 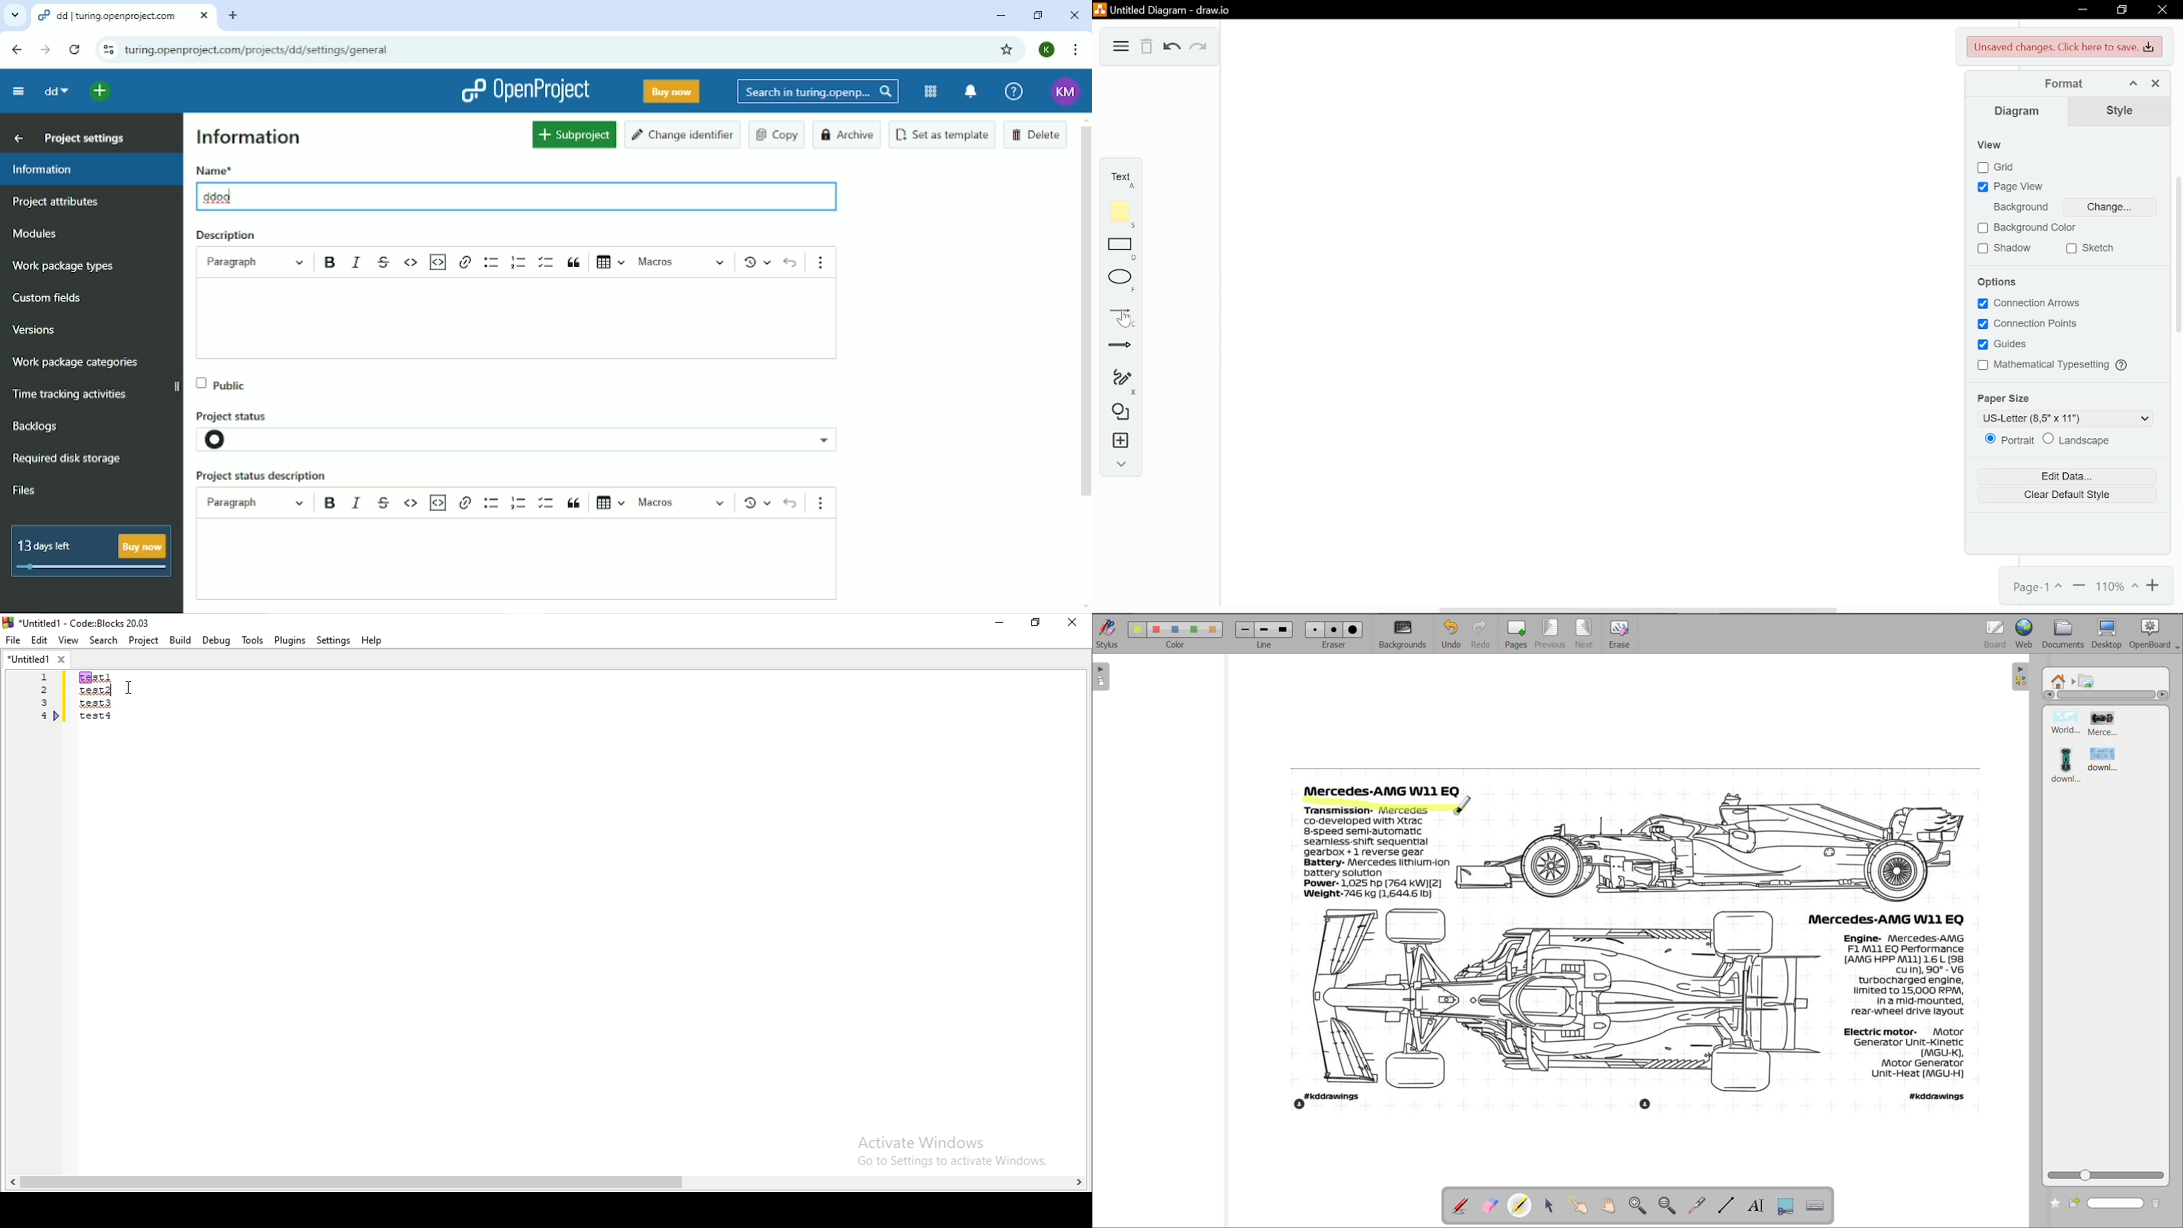 I want to click on Show local modifications, so click(x=754, y=501).